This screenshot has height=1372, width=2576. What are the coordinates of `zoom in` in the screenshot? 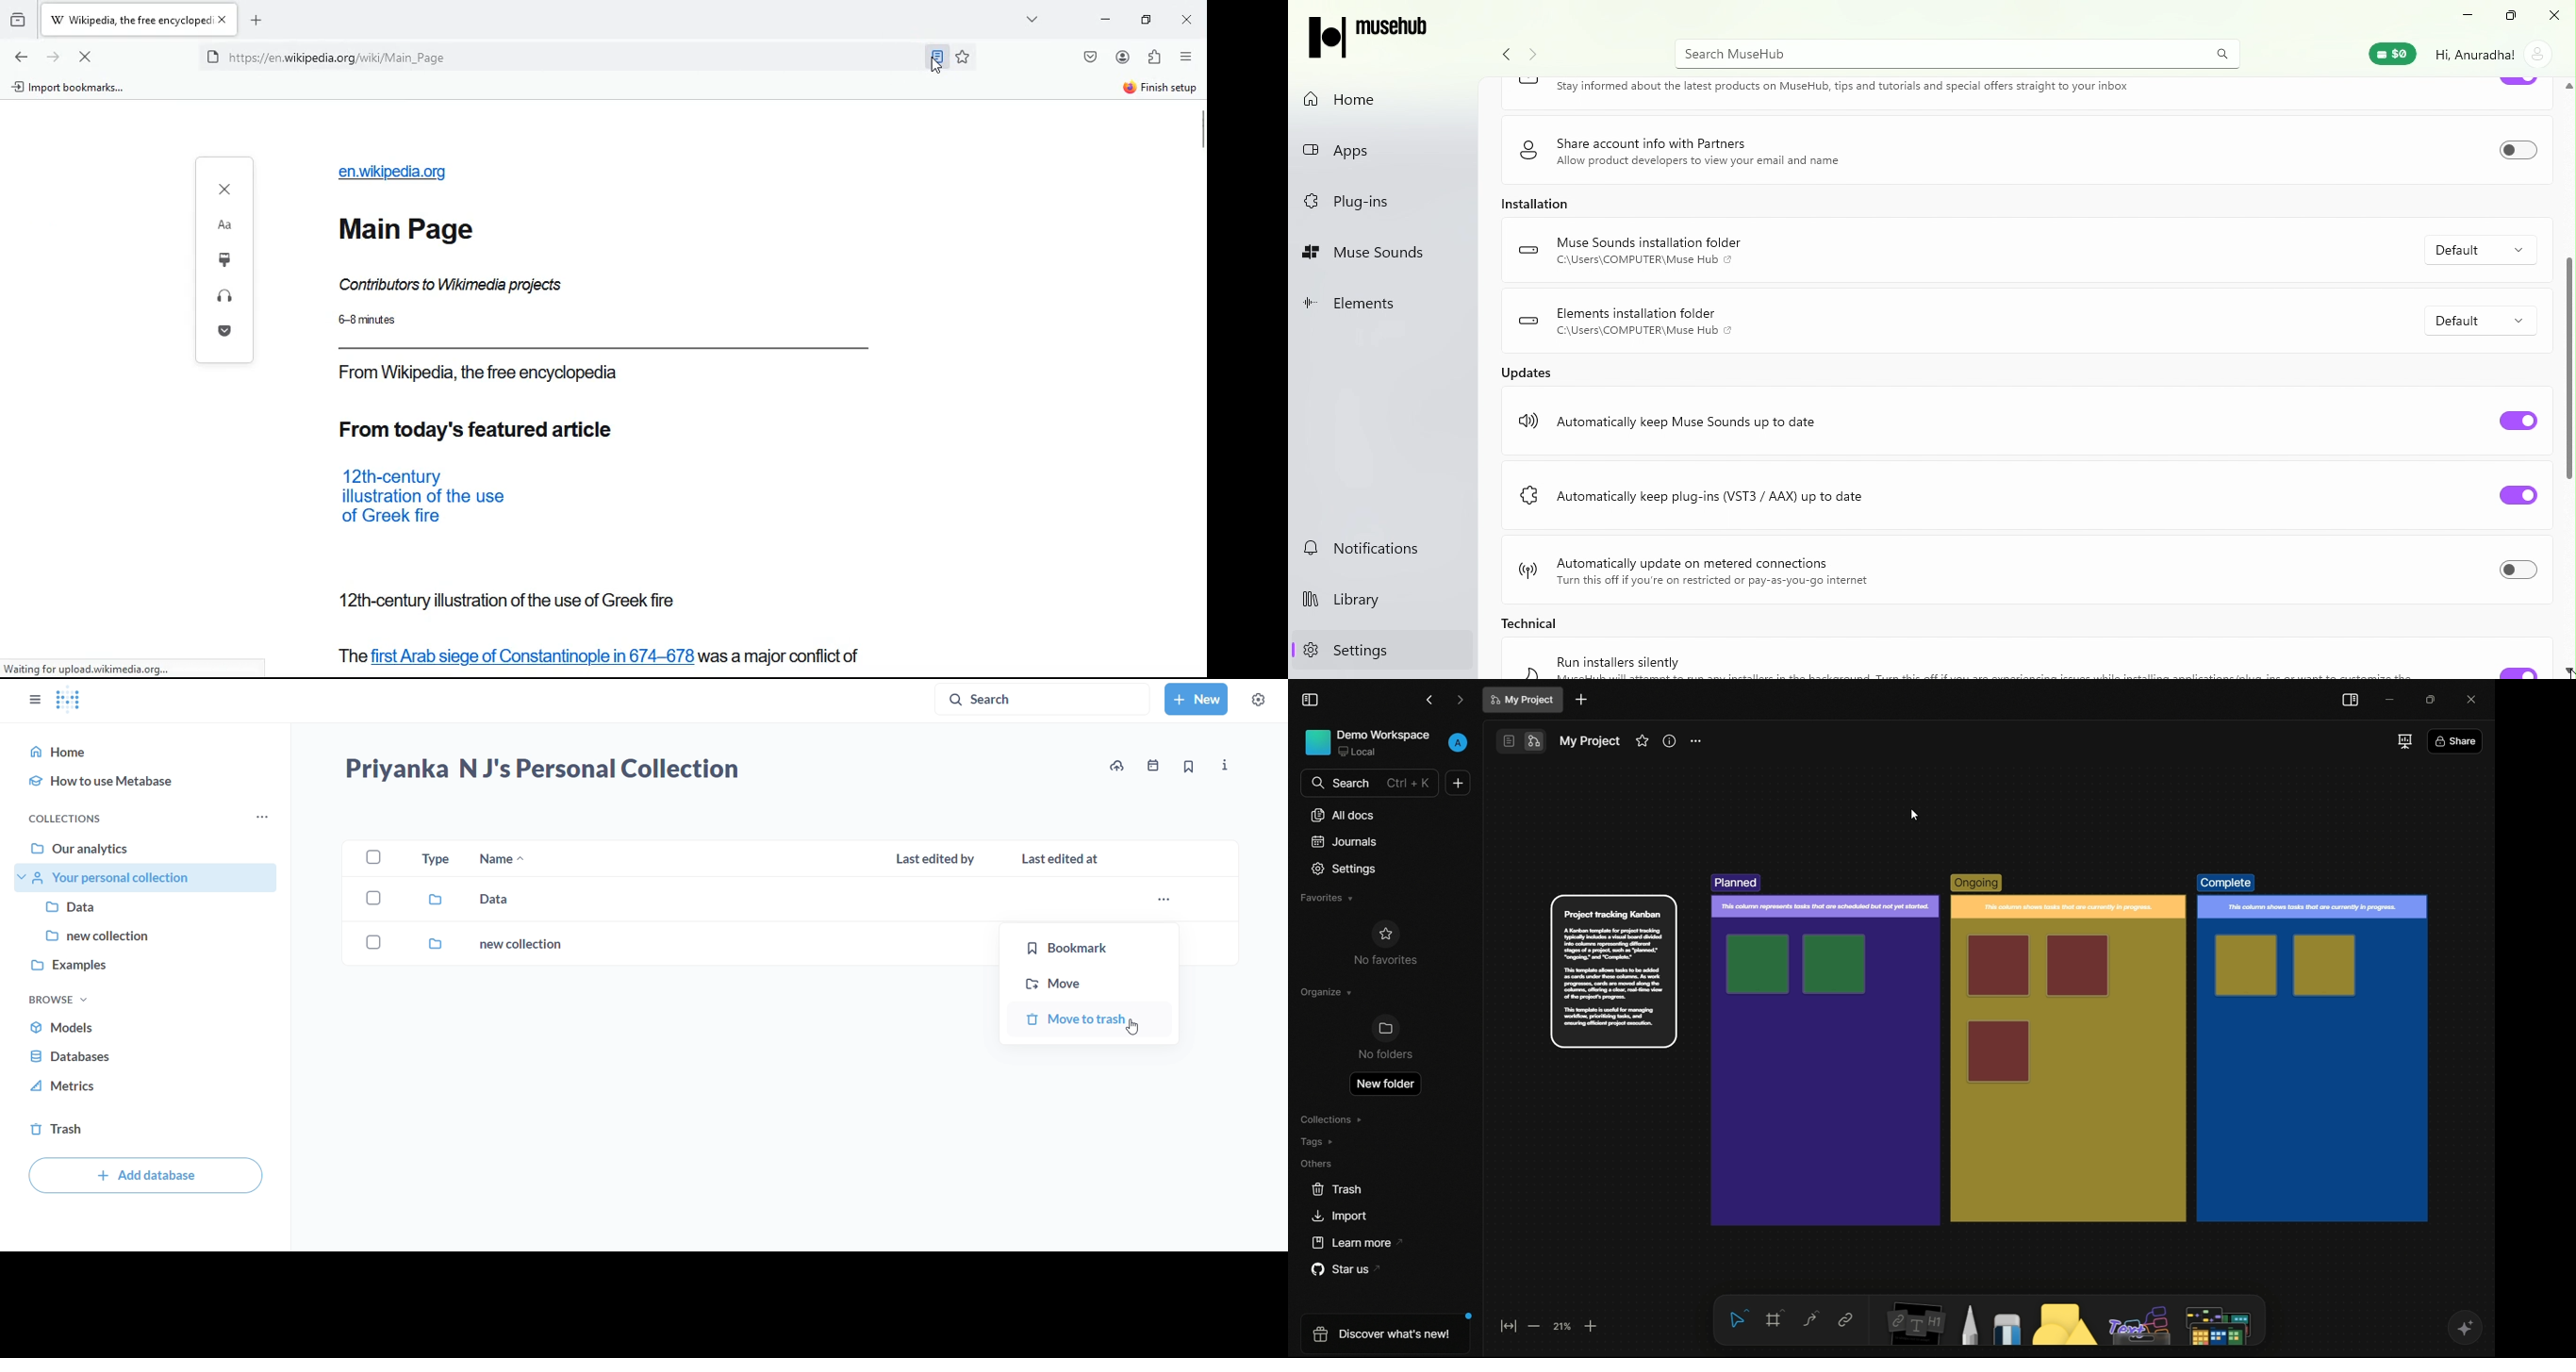 It's located at (1591, 1325).